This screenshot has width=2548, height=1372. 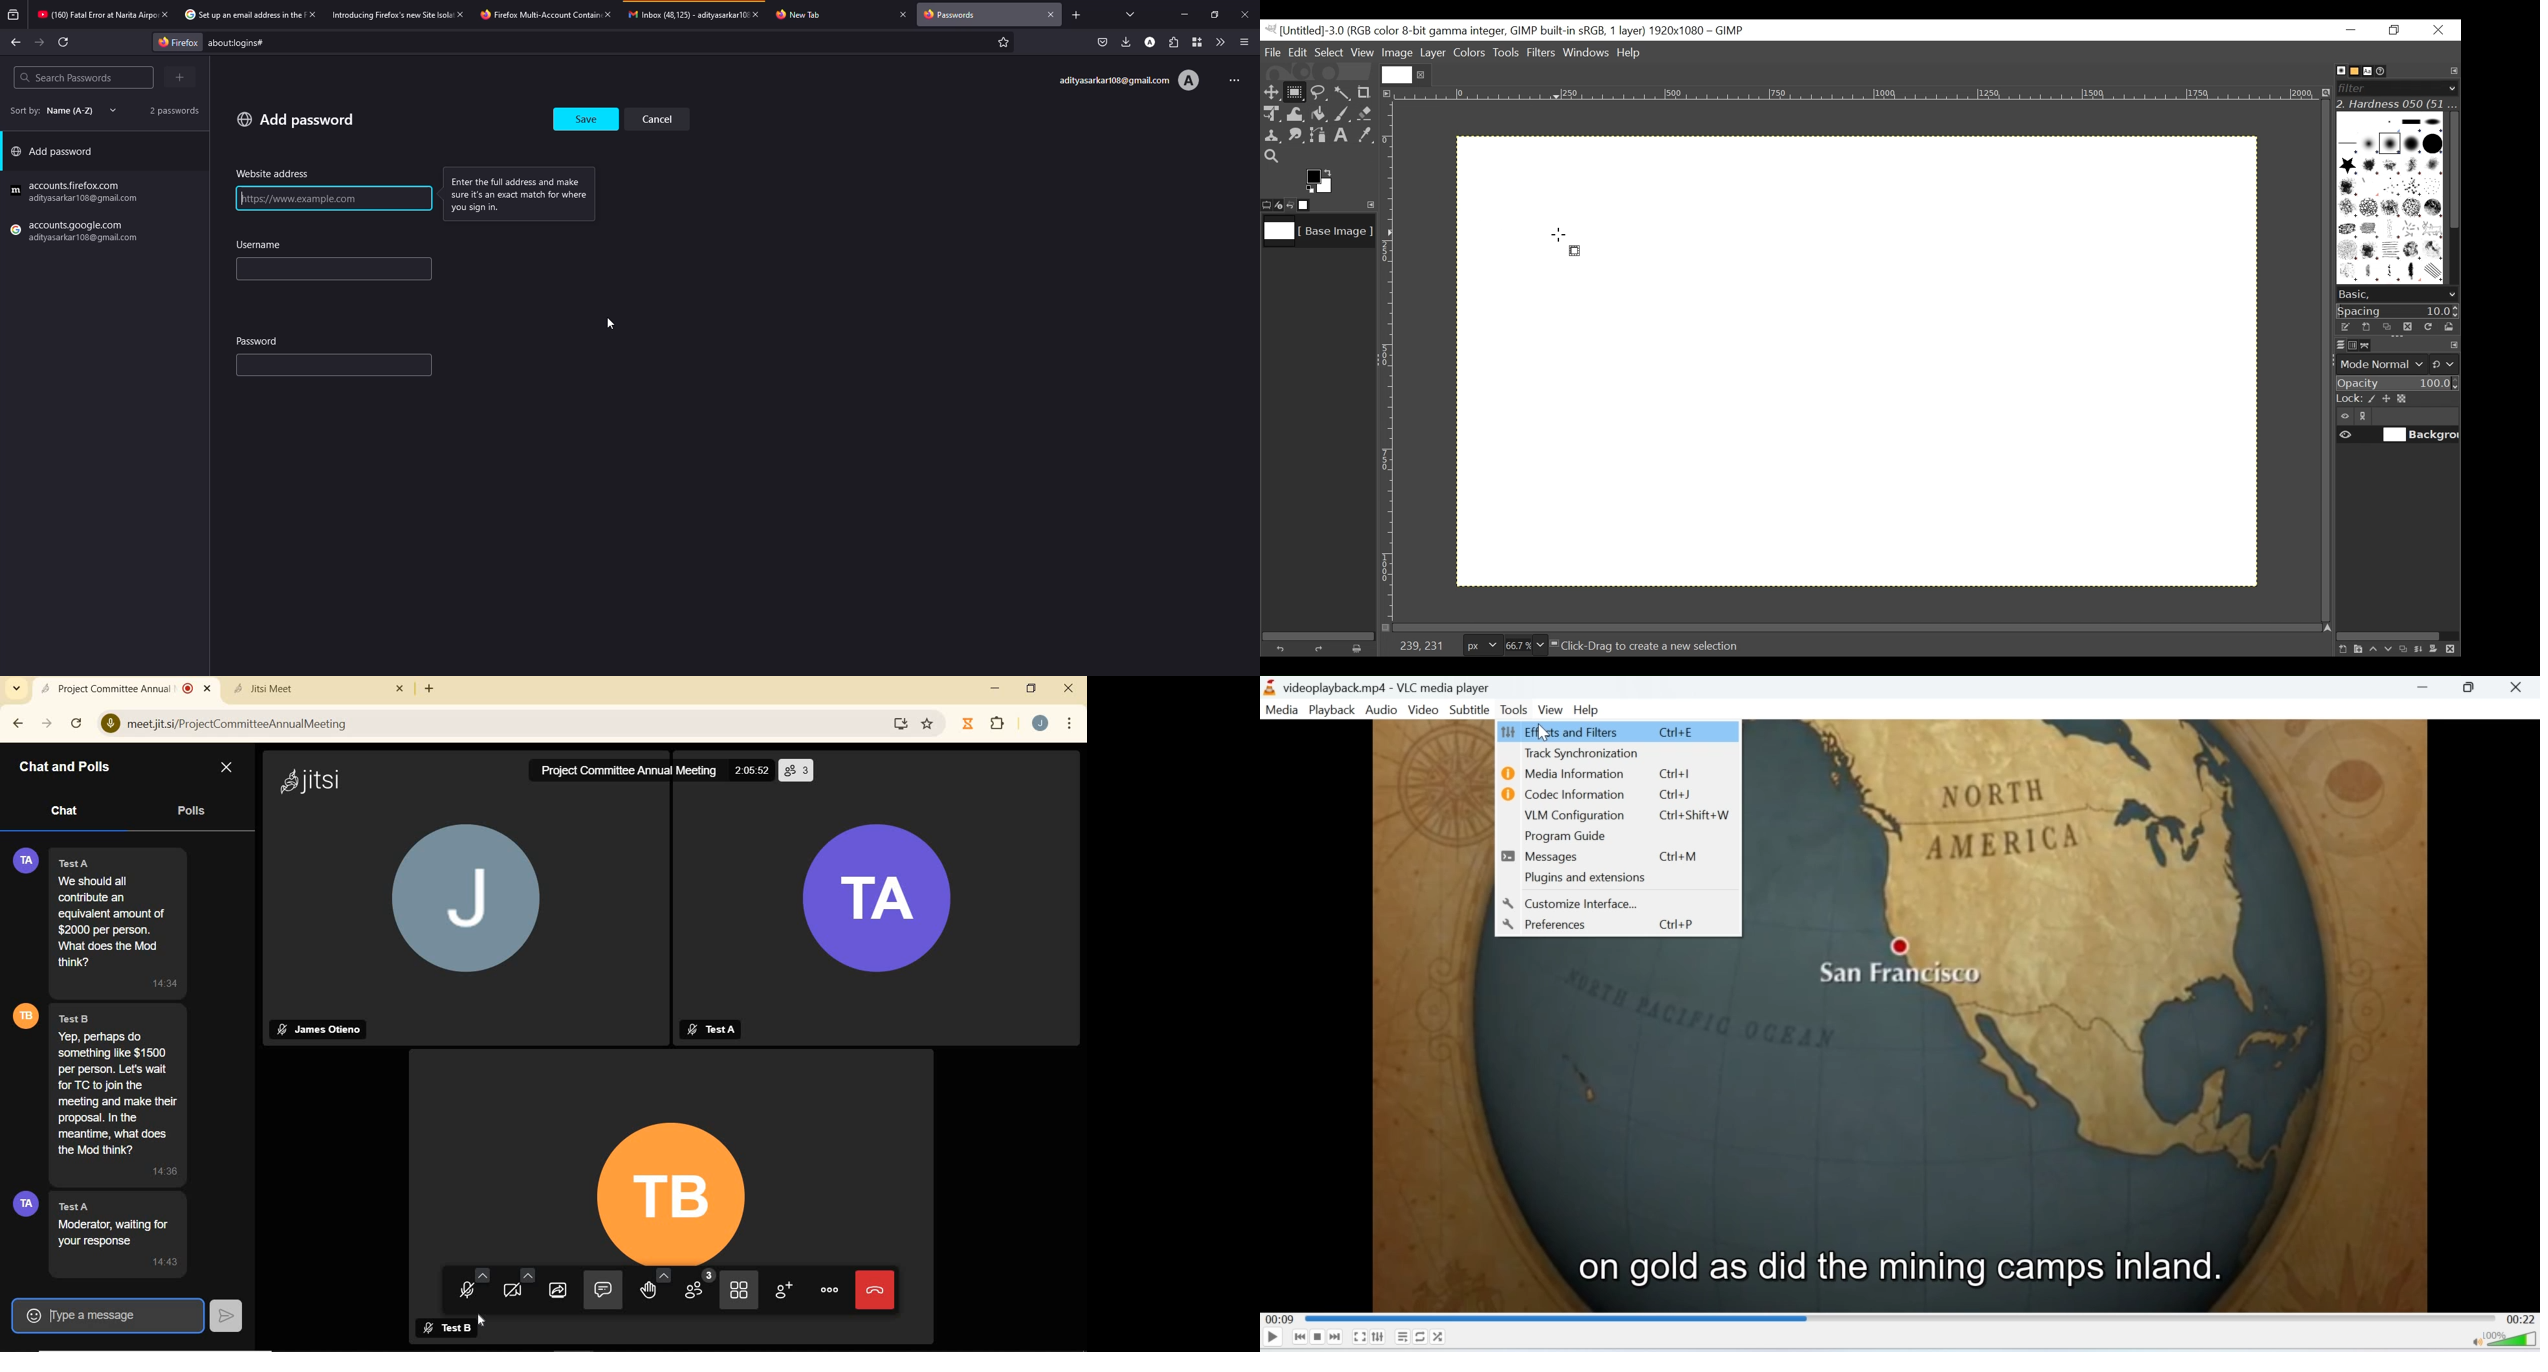 What do you see at coordinates (2406, 649) in the screenshot?
I see `Duplicate this layer` at bounding box center [2406, 649].